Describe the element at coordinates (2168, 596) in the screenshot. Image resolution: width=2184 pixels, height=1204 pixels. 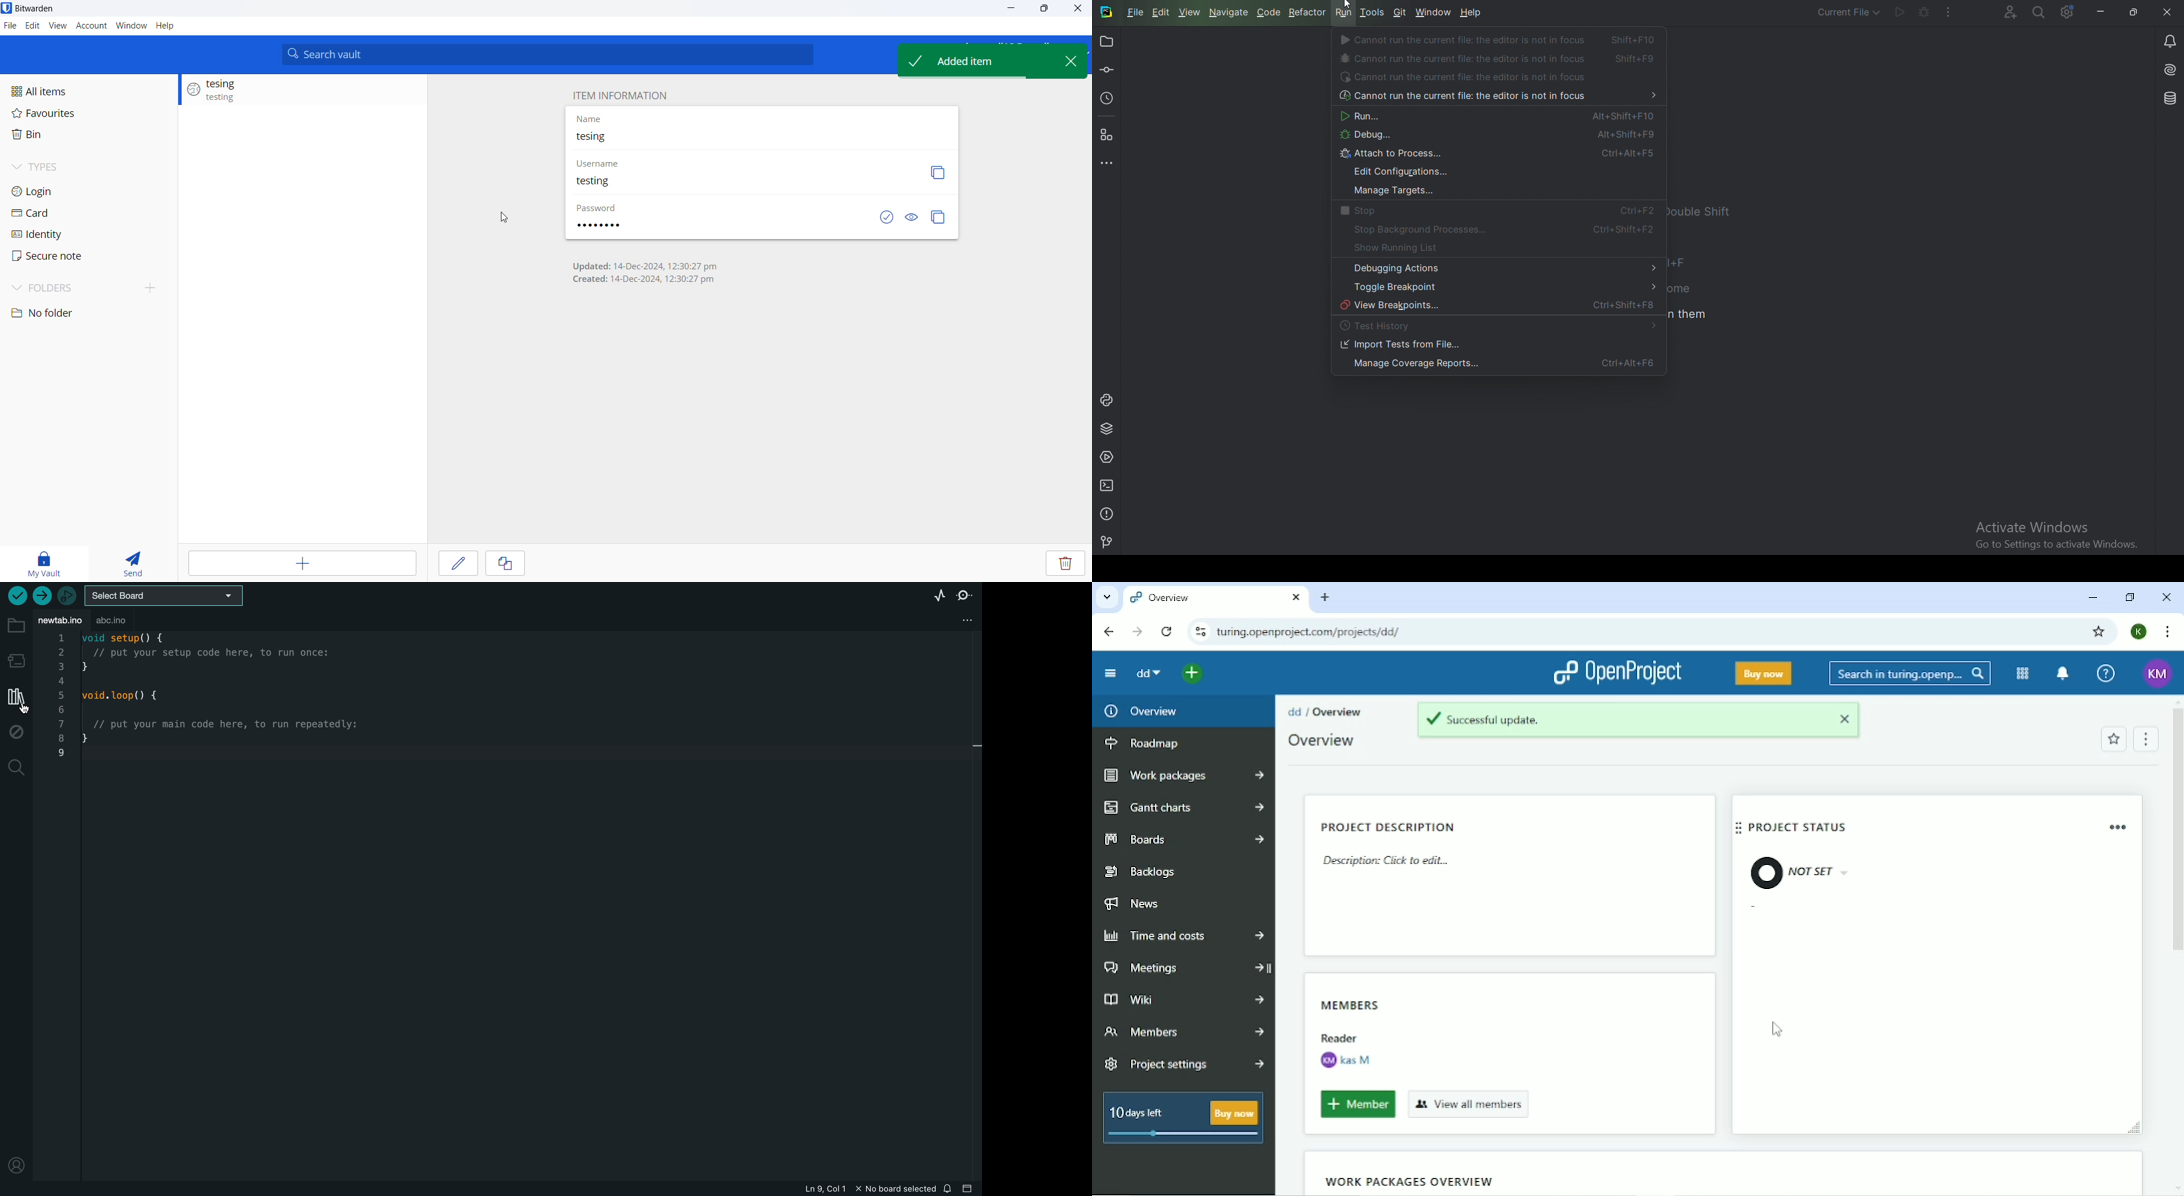
I see `Close` at that location.